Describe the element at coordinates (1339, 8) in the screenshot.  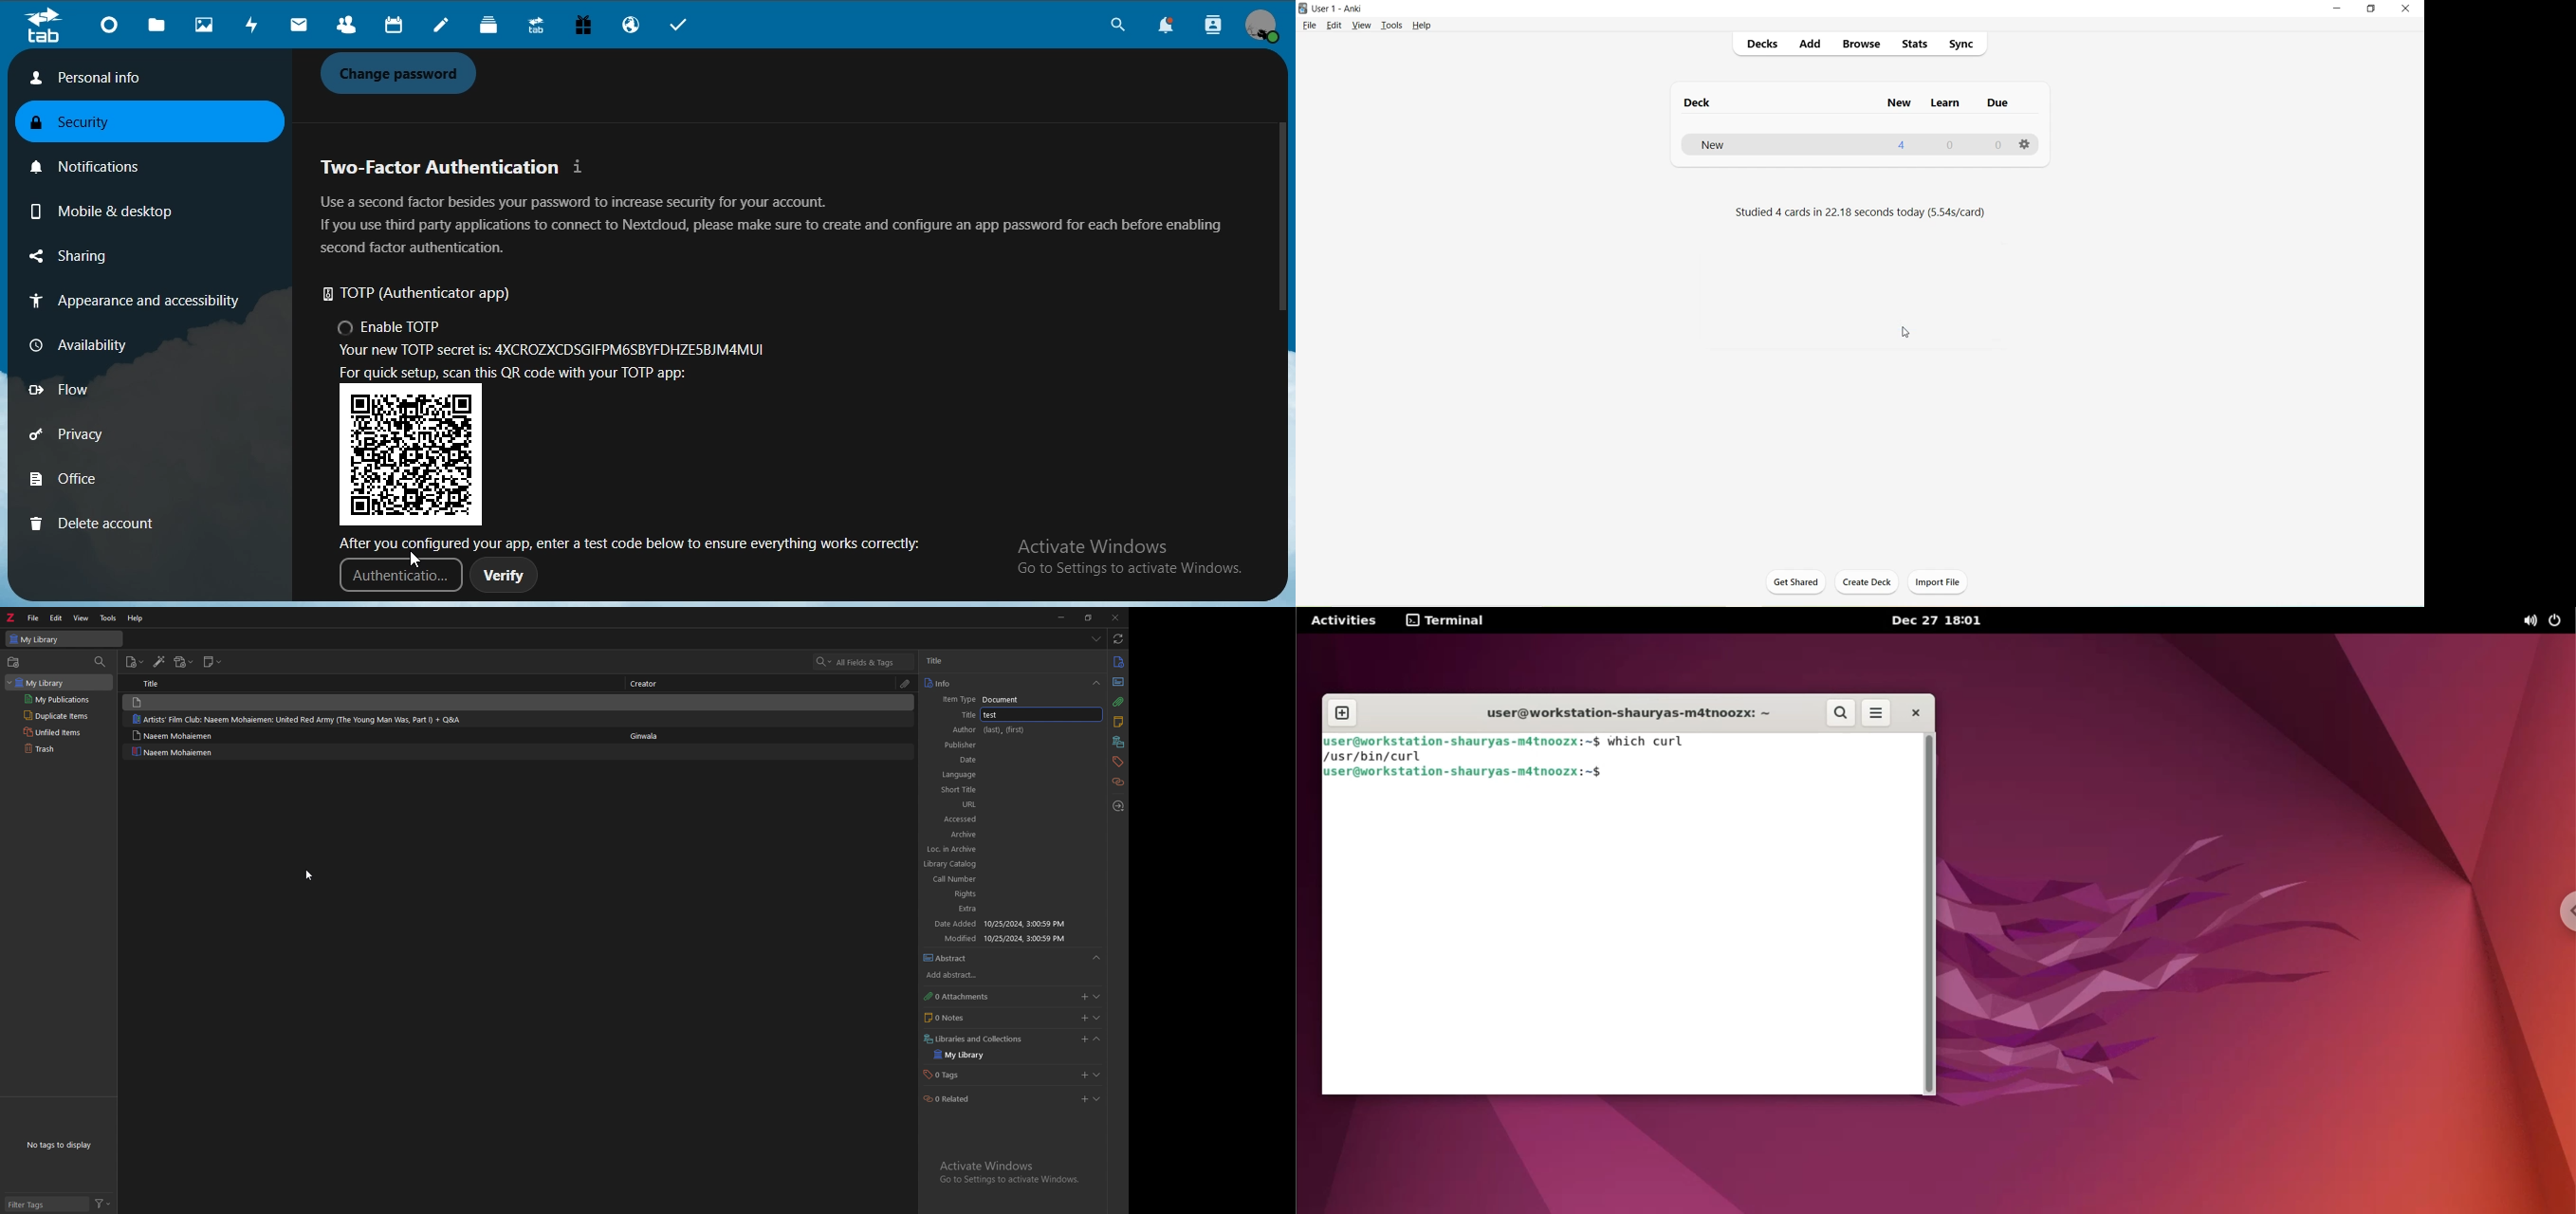
I see `User 1 - Anki` at that location.